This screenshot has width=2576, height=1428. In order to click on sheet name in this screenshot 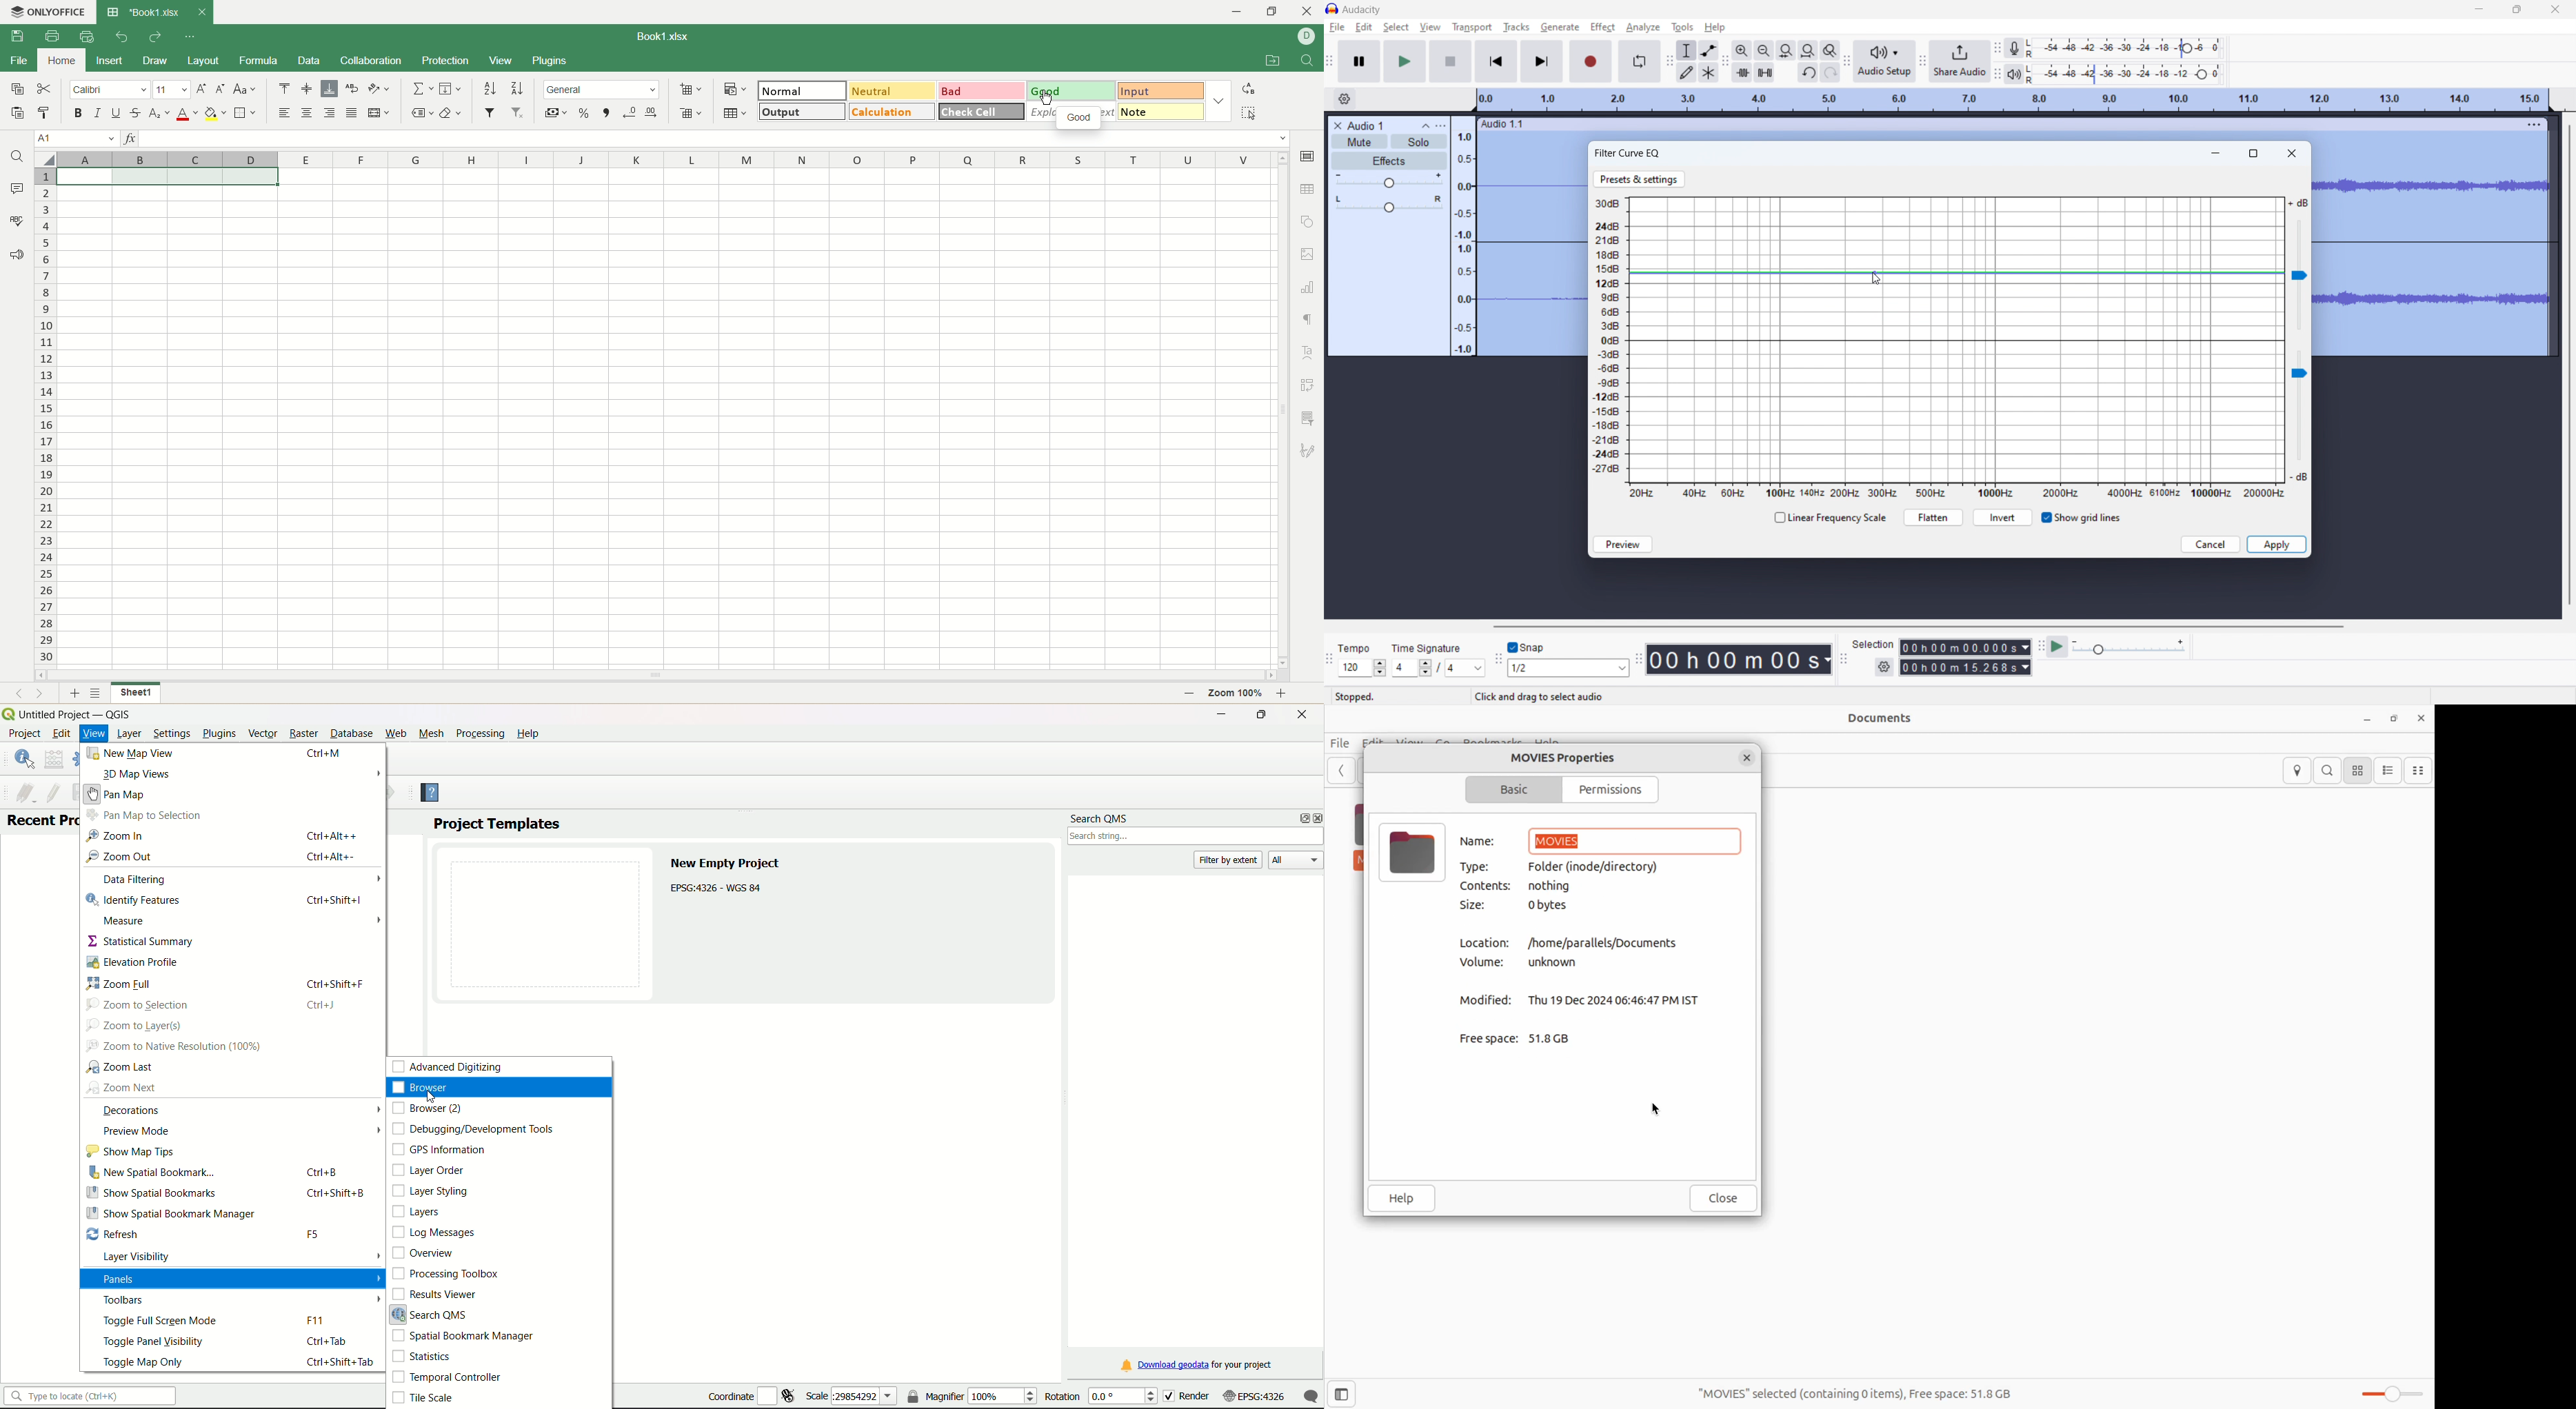, I will do `click(134, 693)`.